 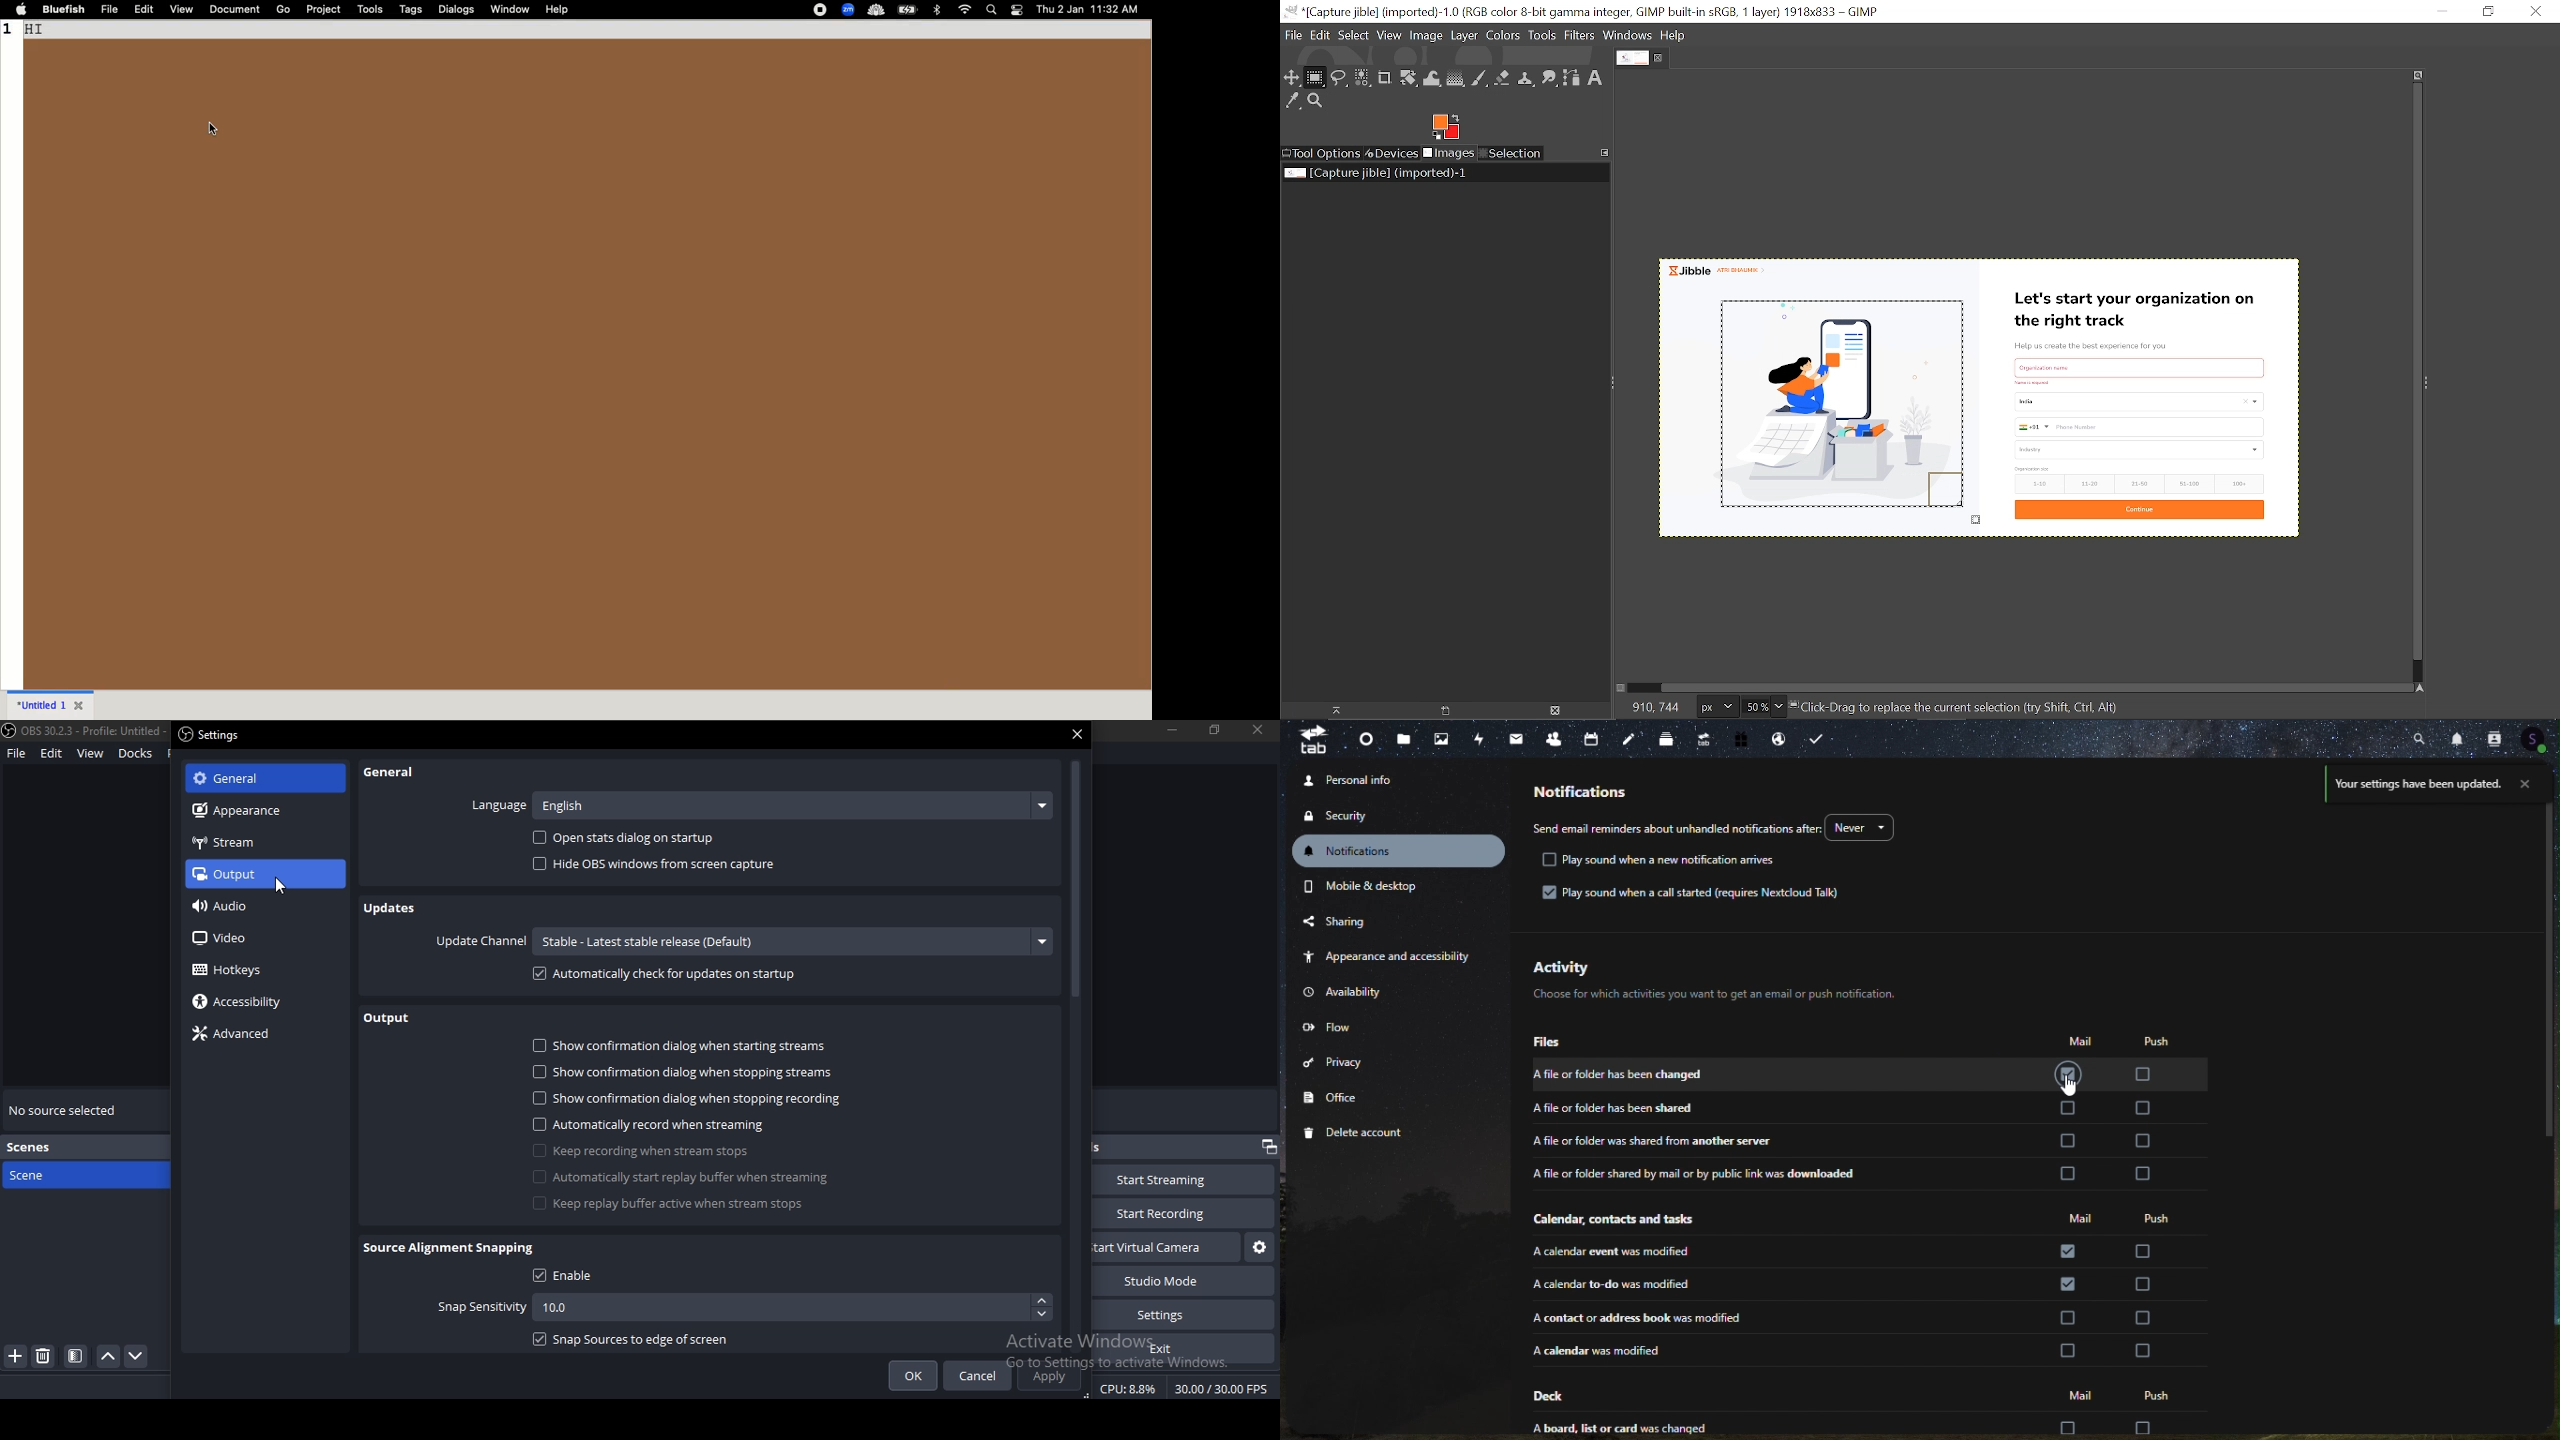 What do you see at coordinates (1406, 738) in the screenshot?
I see `files` at bounding box center [1406, 738].